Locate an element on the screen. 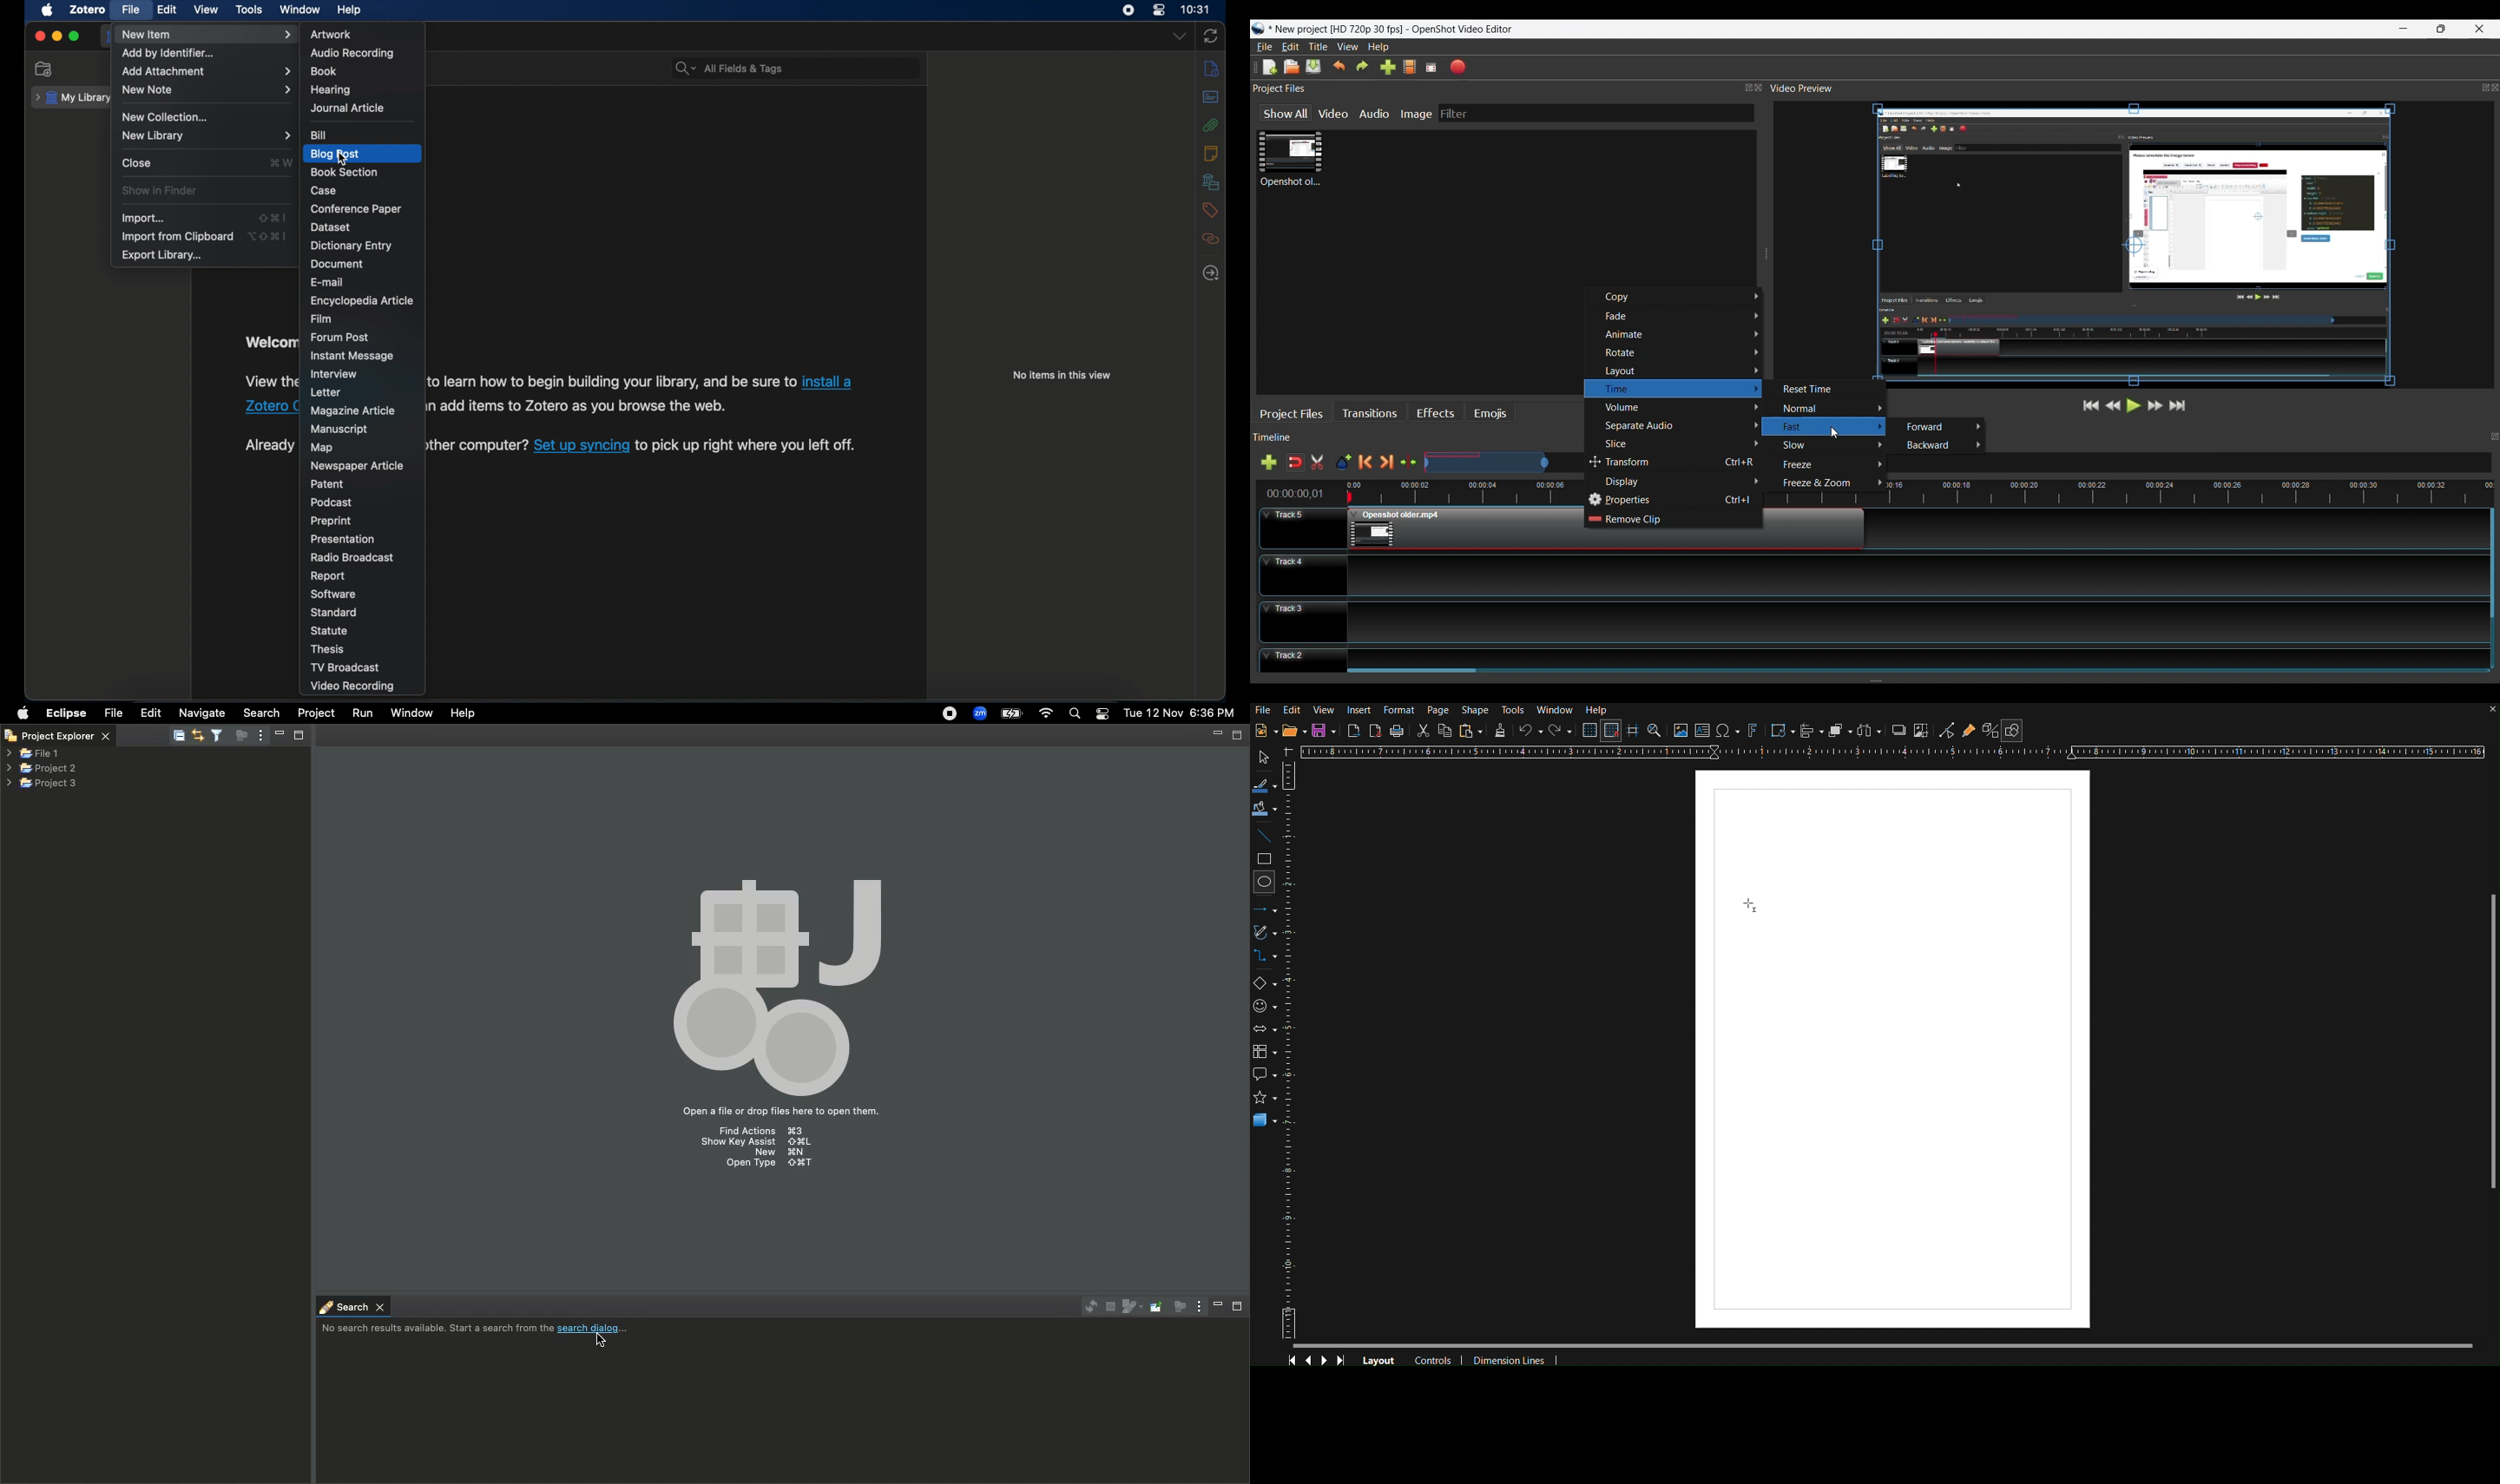  Export Video is located at coordinates (1458, 67).